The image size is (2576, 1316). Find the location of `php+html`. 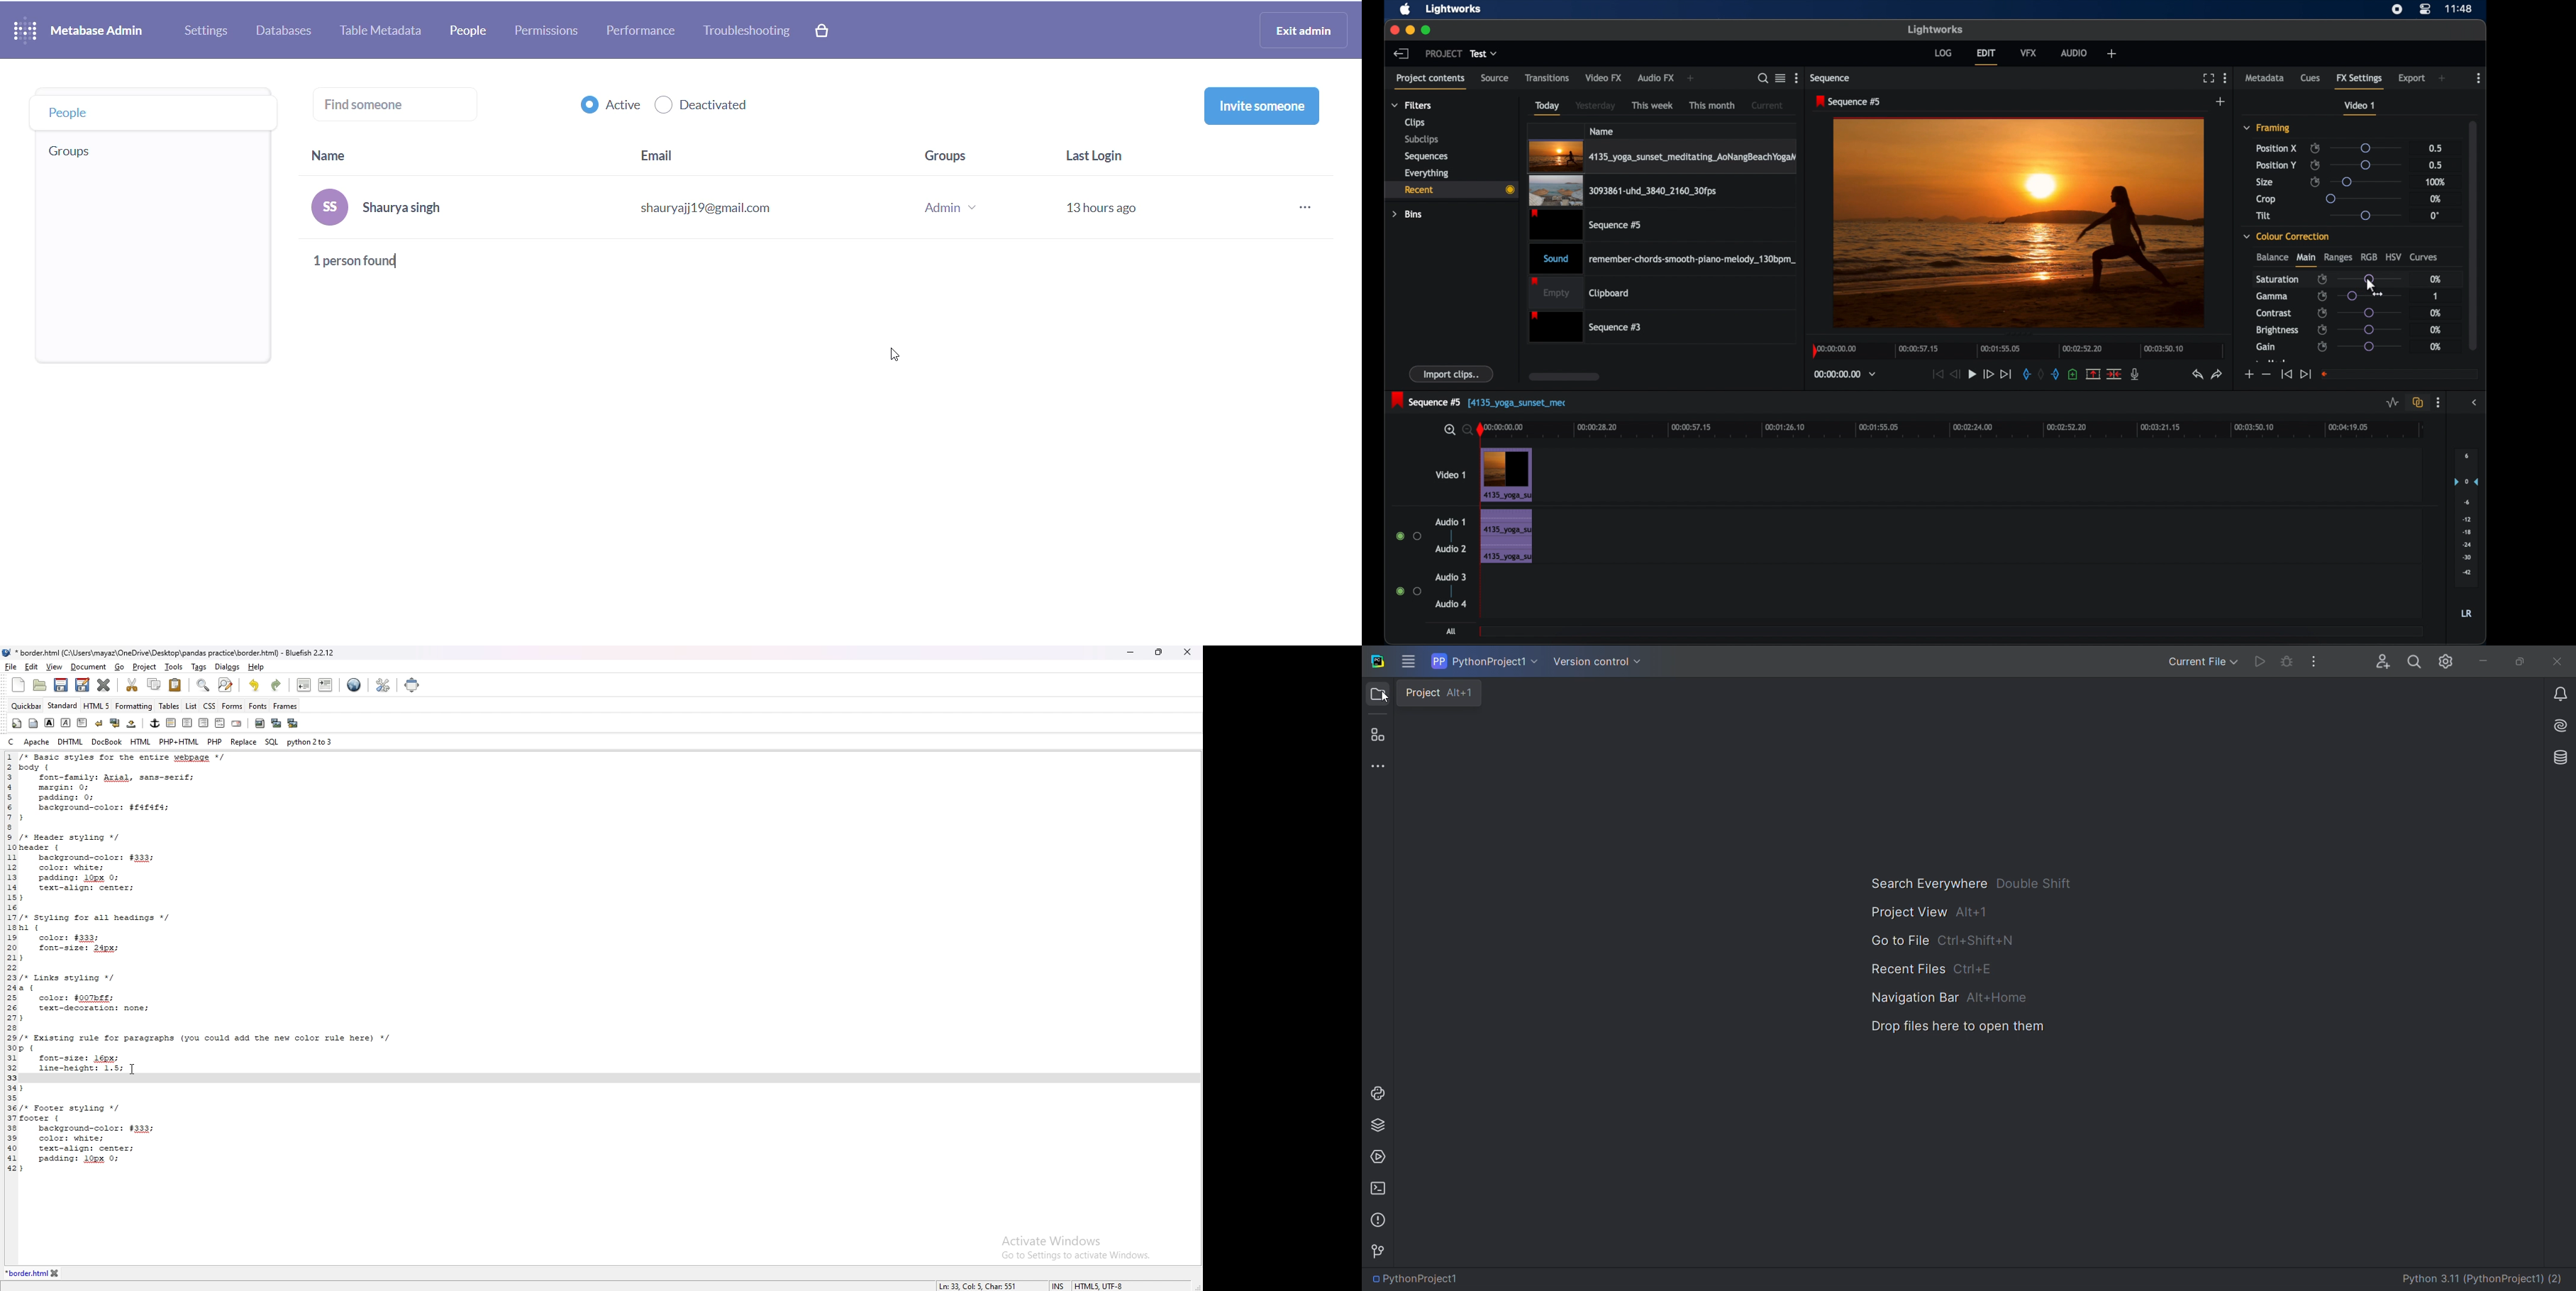

php+html is located at coordinates (179, 741).